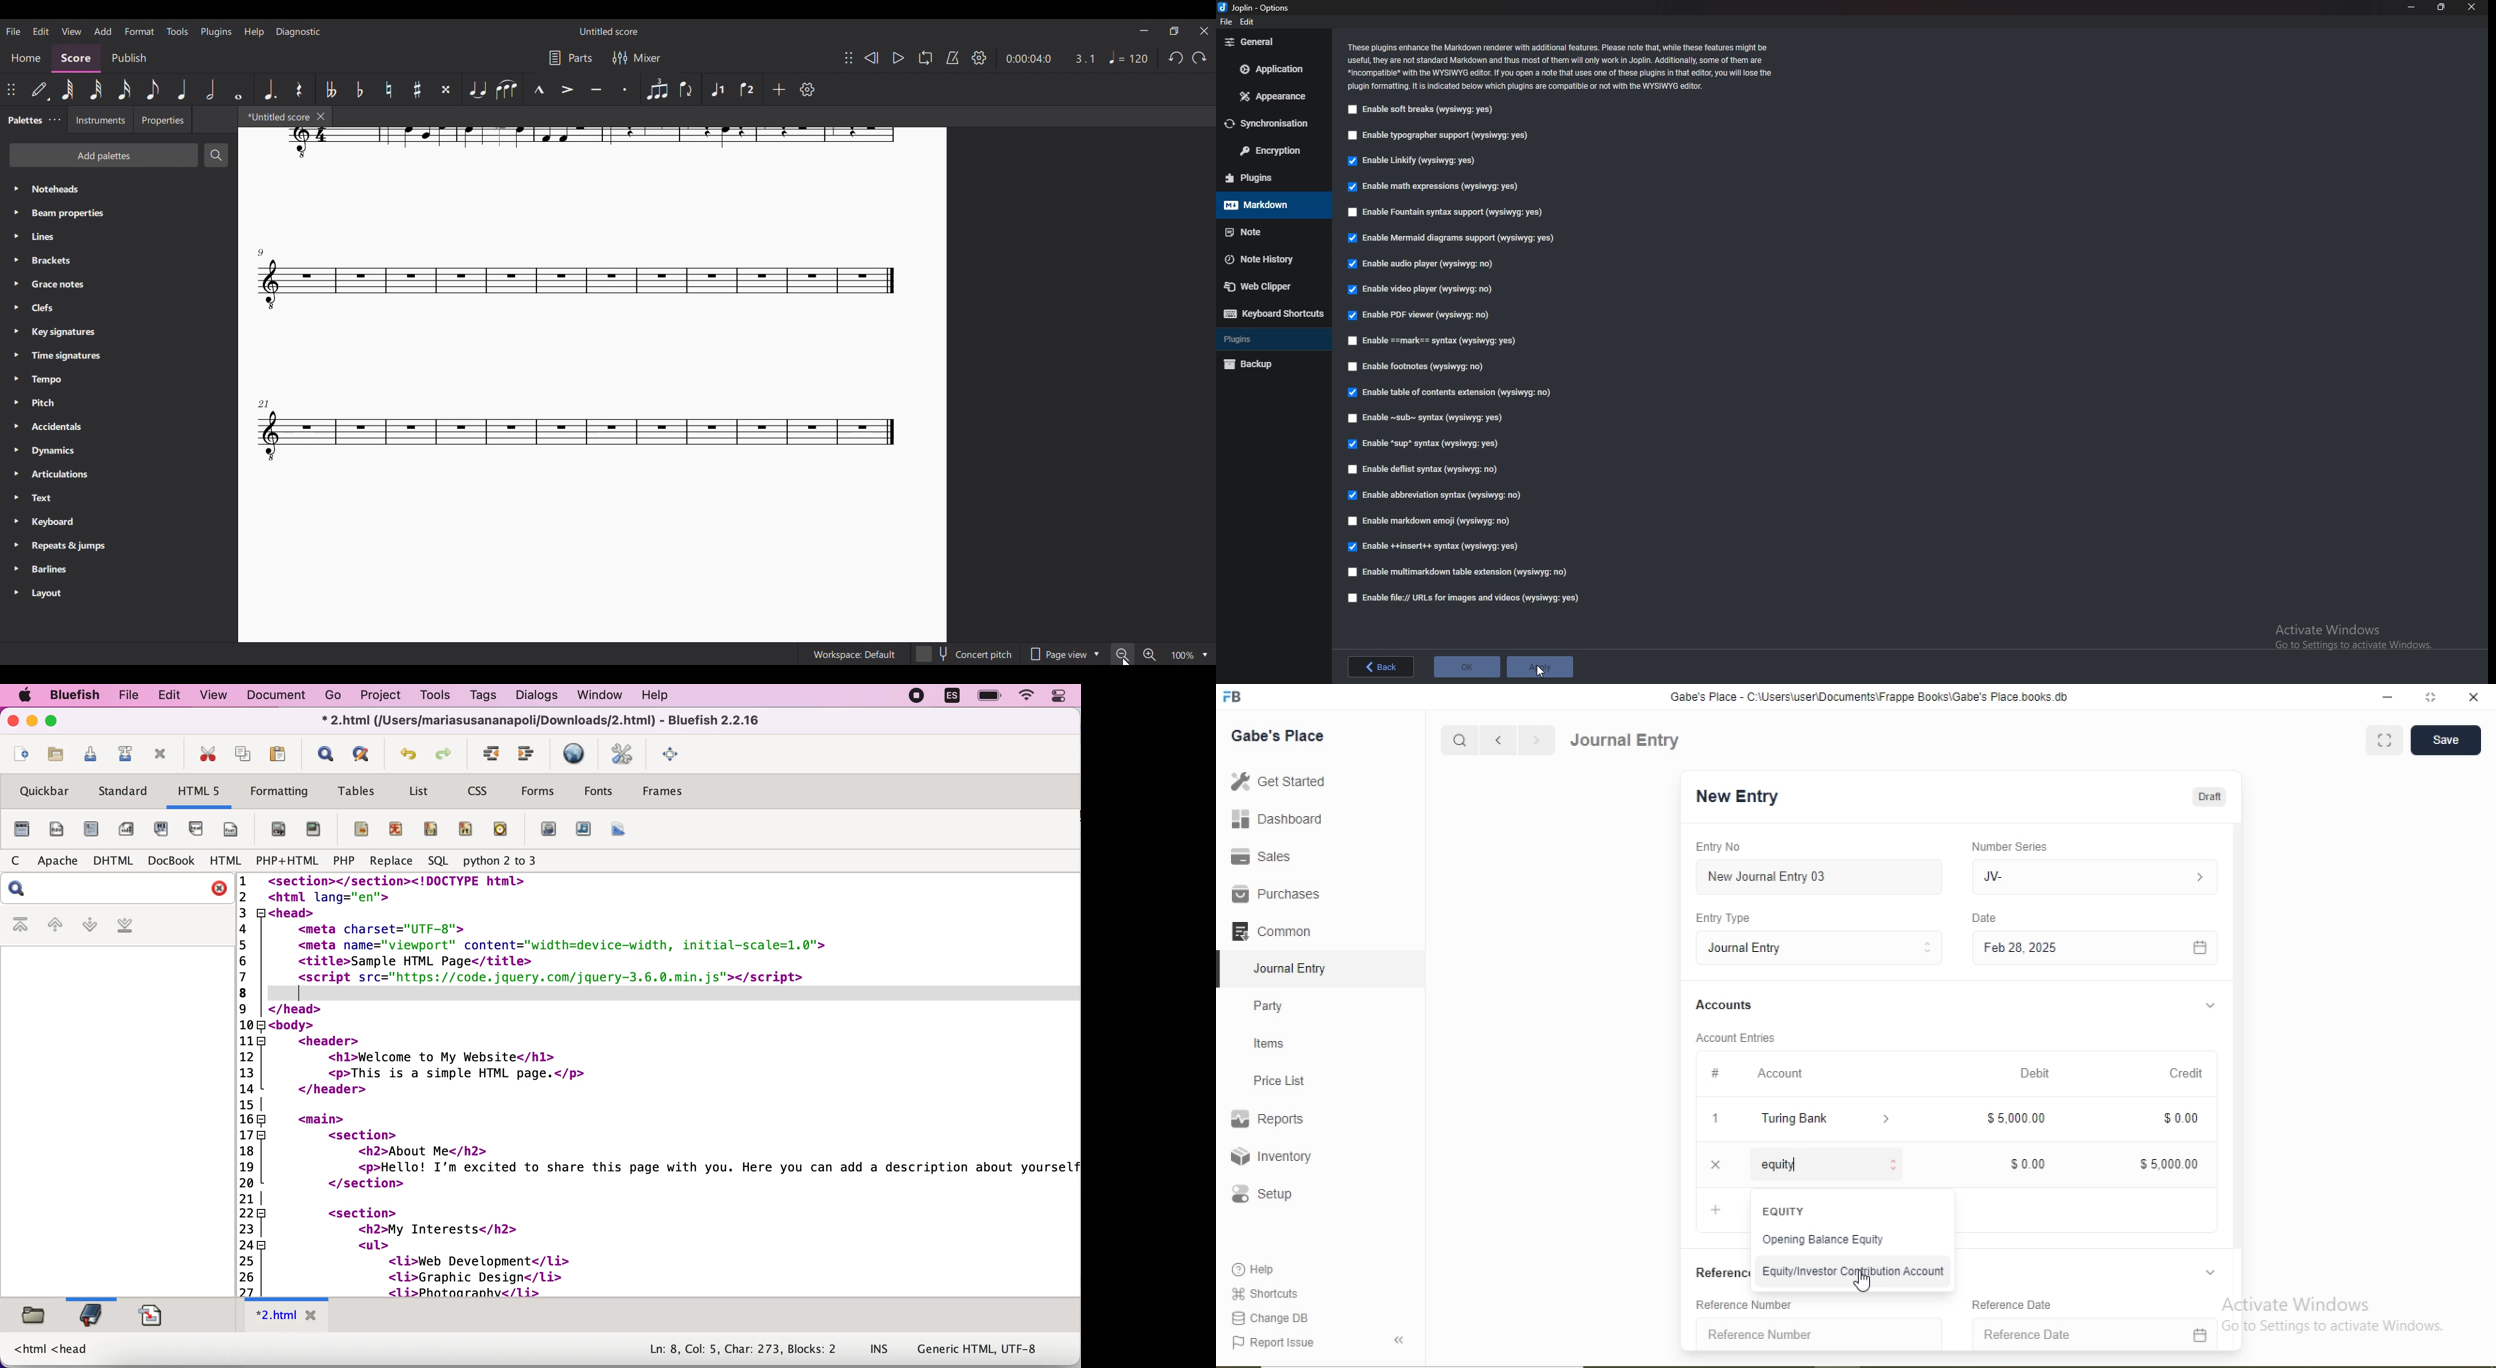  What do you see at coordinates (1853, 1271) in the screenshot?
I see `Equity/Investor Contribution Account` at bounding box center [1853, 1271].